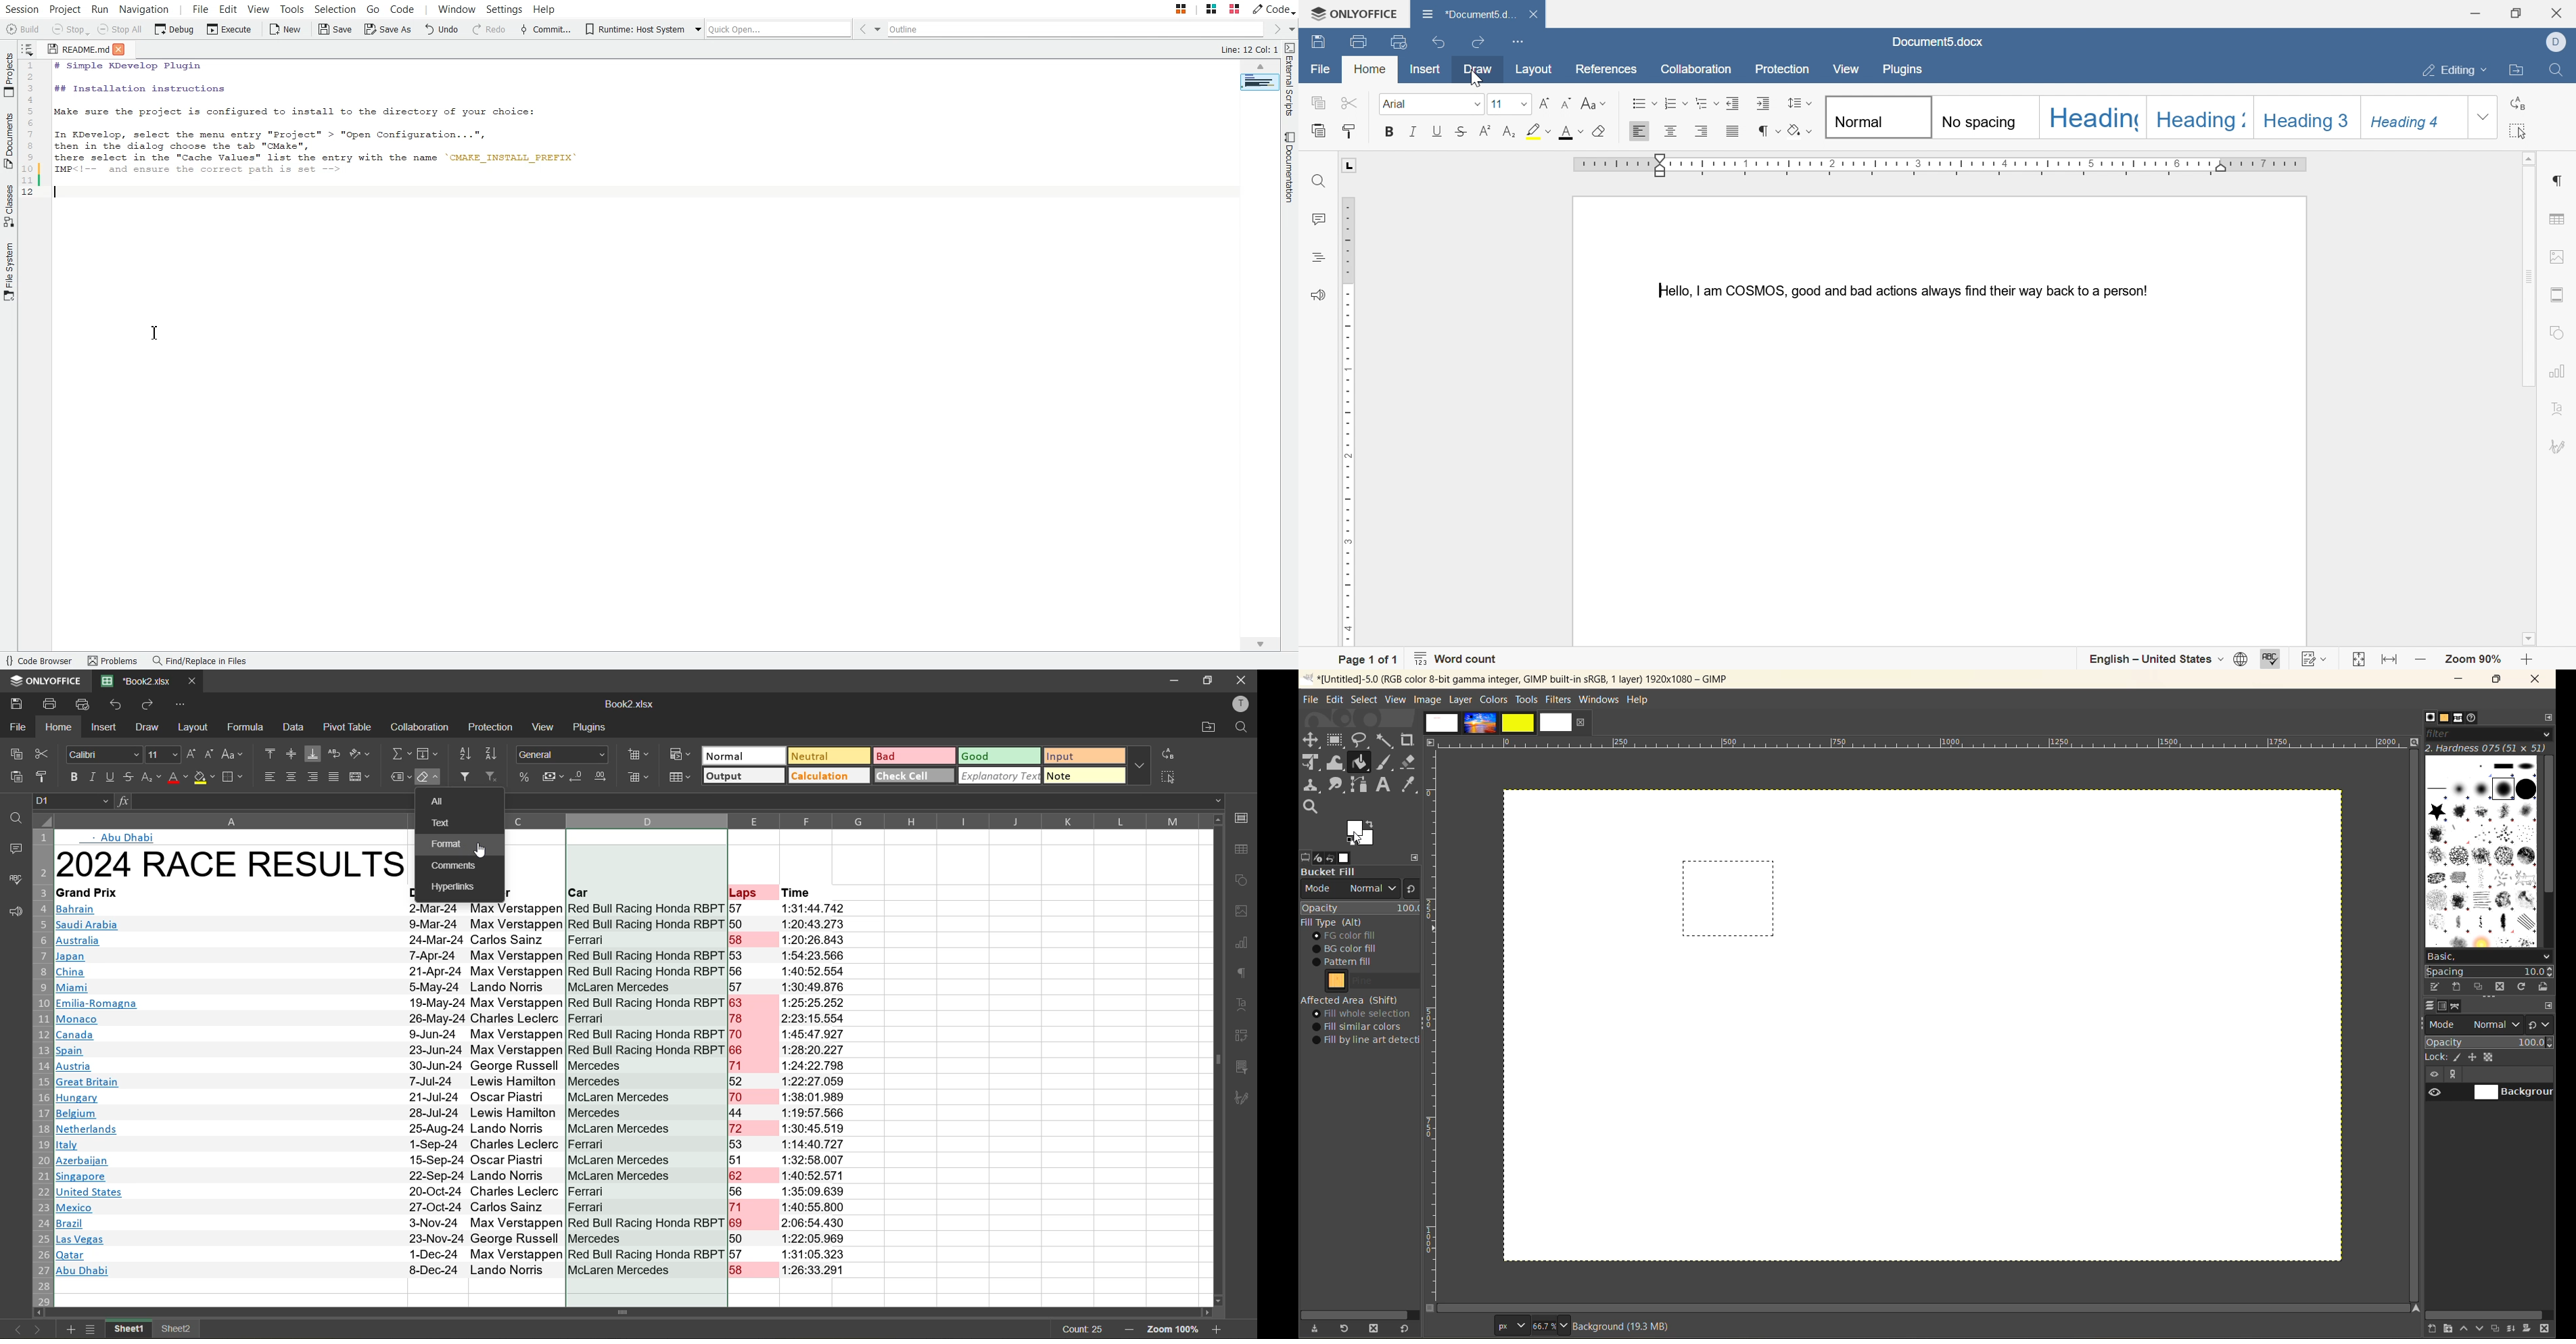 This screenshot has height=1344, width=2576. What do you see at coordinates (456, 1255) in the screenshot?
I see `|Qatar 1-Dec-24 Max Verstappen Red Bull Racing Honda RBr 1 of 1:31:00.323` at bounding box center [456, 1255].